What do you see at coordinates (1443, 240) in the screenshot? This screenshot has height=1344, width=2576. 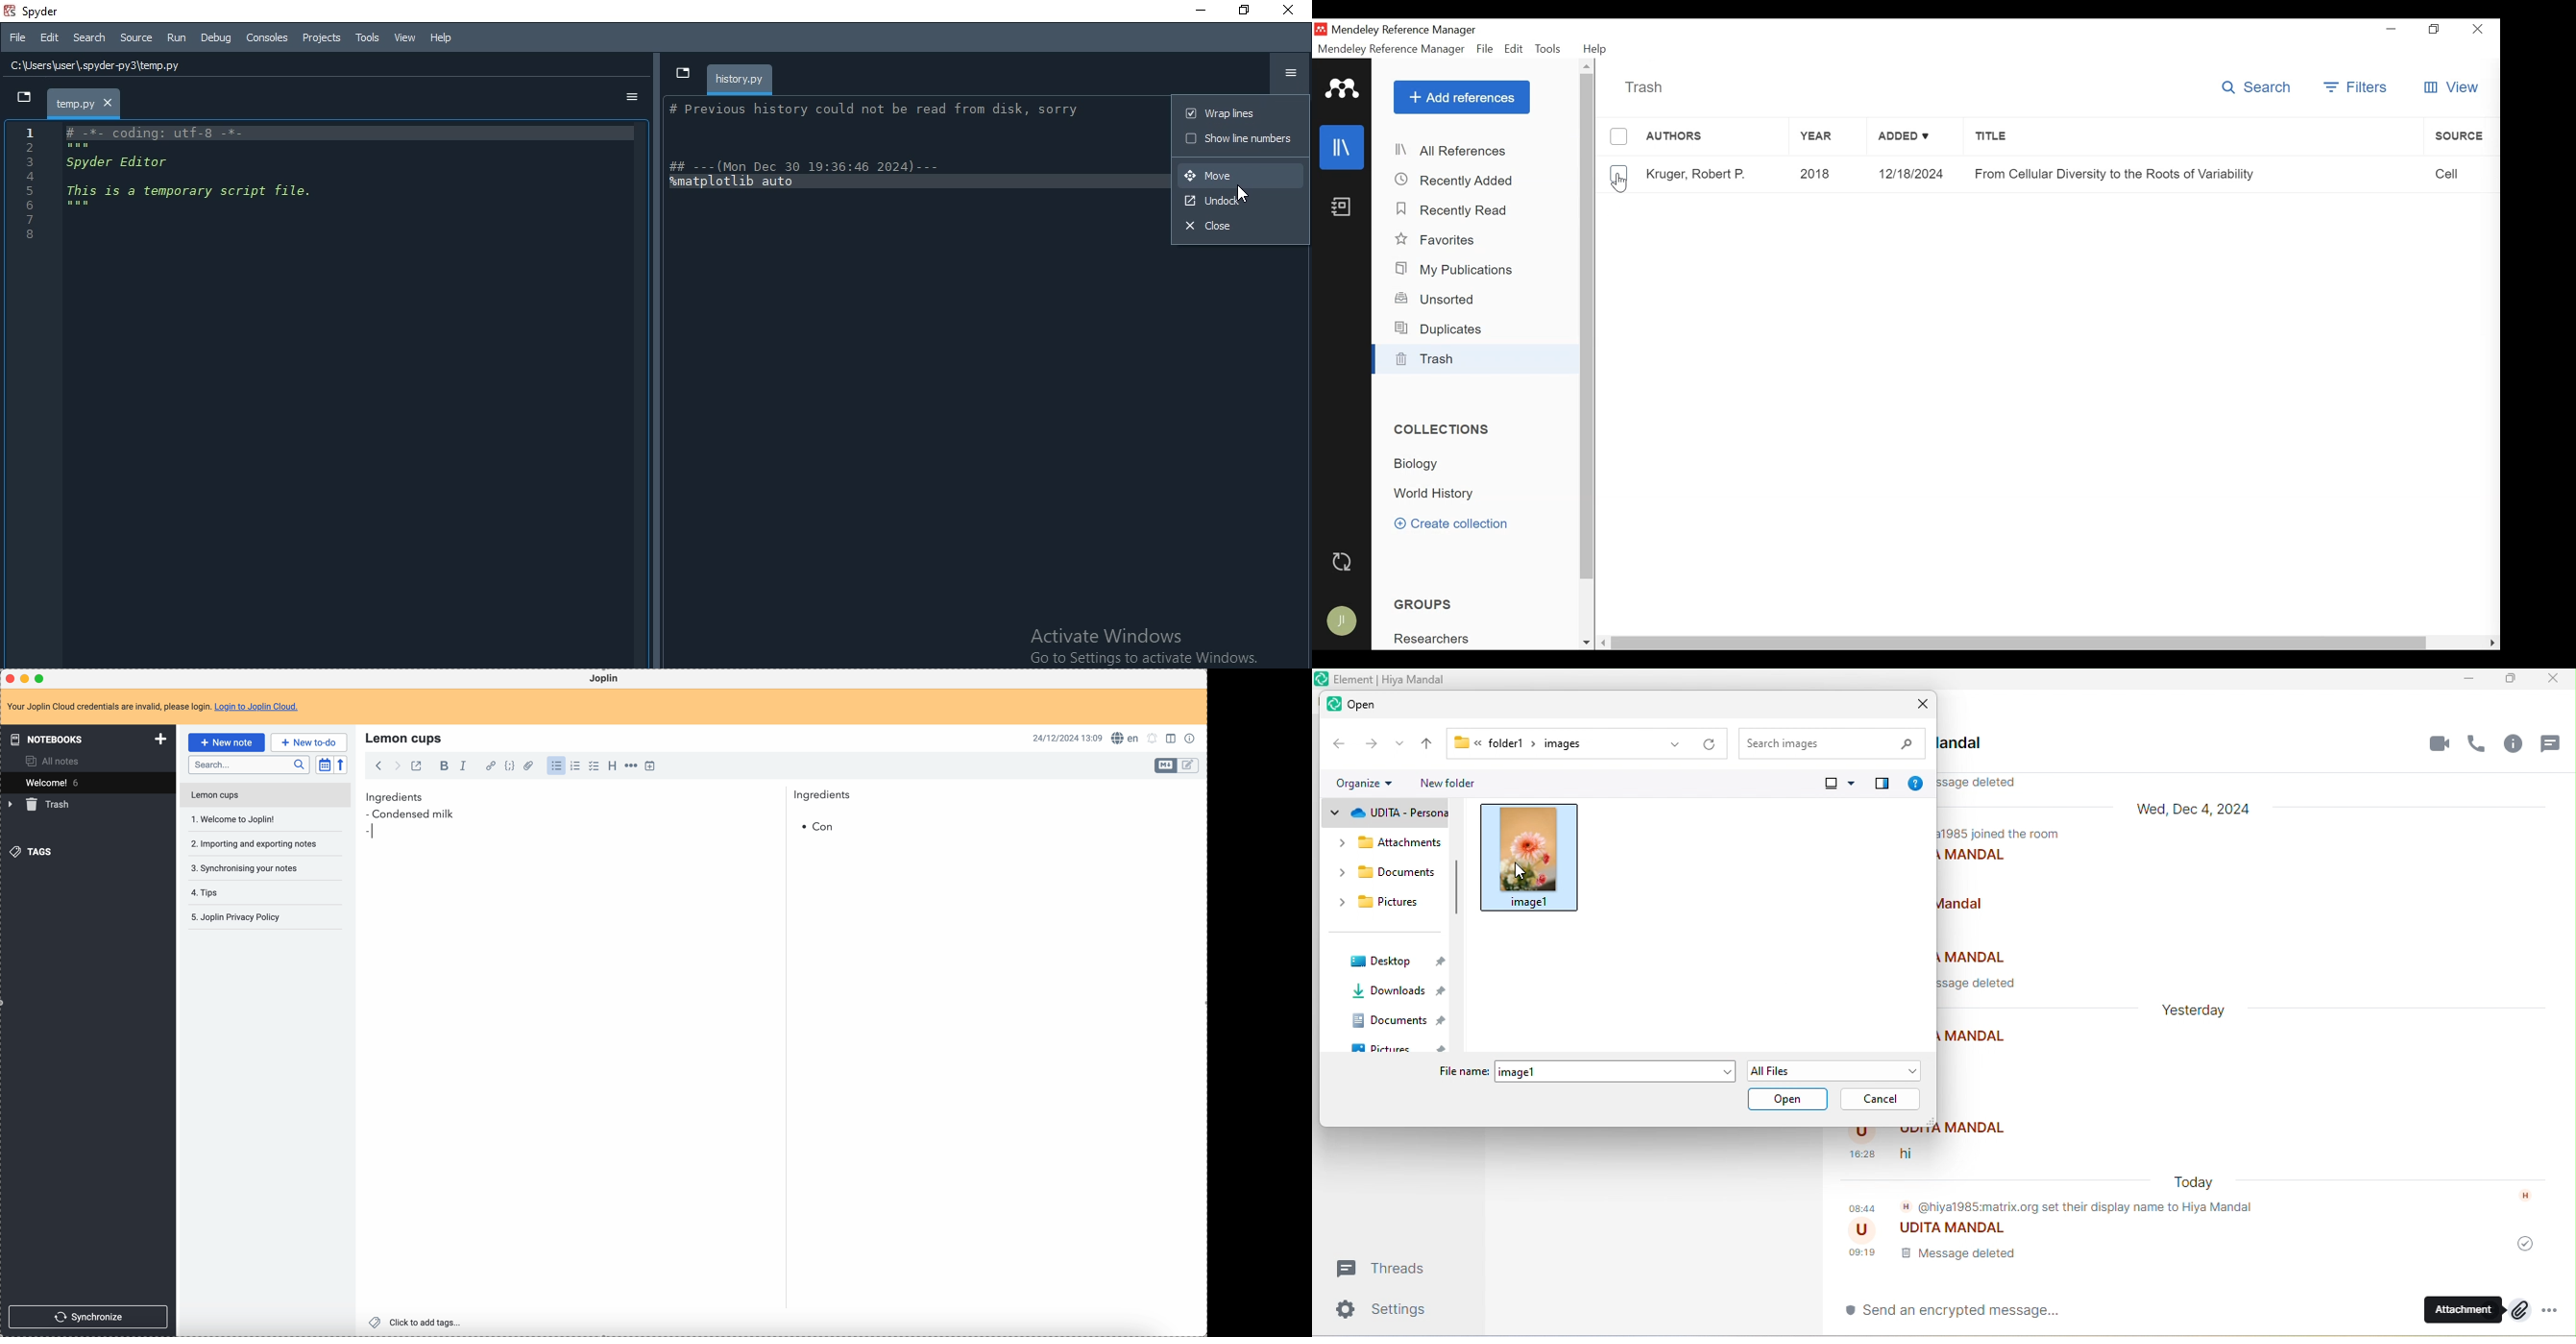 I see `Favorites` at bounding box center [1443, 240].